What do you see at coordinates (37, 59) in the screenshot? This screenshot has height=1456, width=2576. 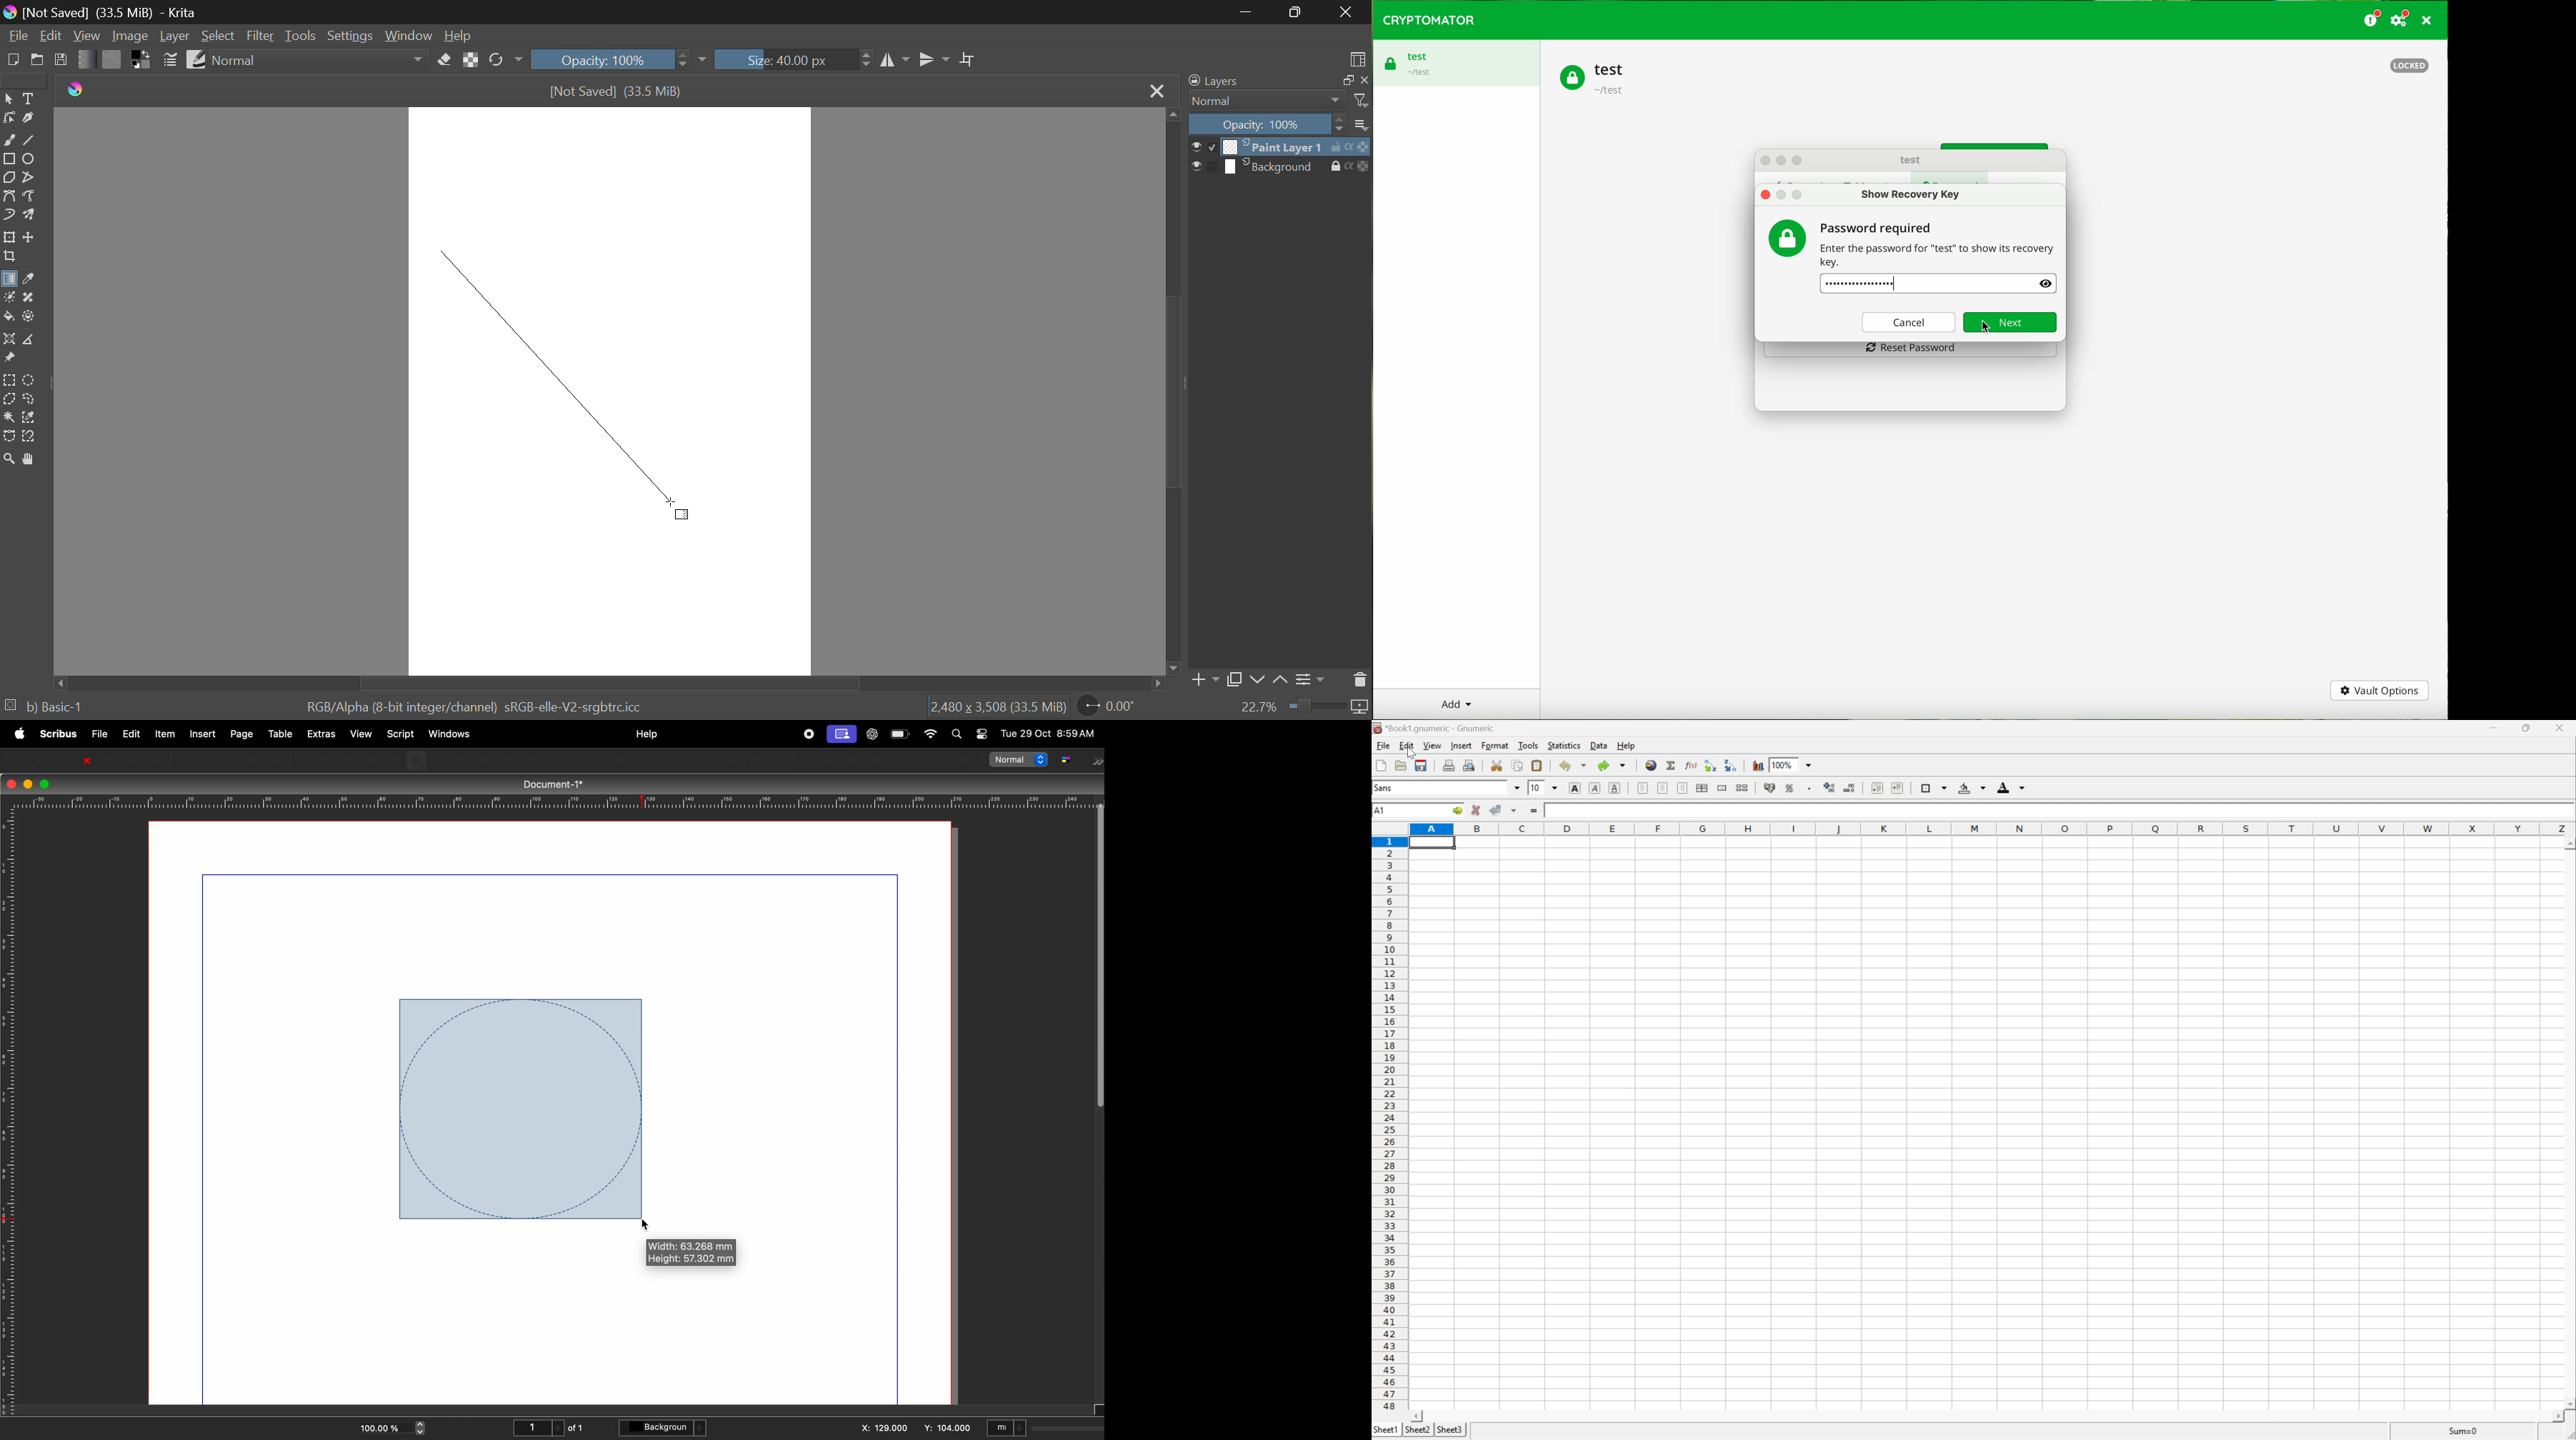 I see `Open` at bounding box center [37, 59].